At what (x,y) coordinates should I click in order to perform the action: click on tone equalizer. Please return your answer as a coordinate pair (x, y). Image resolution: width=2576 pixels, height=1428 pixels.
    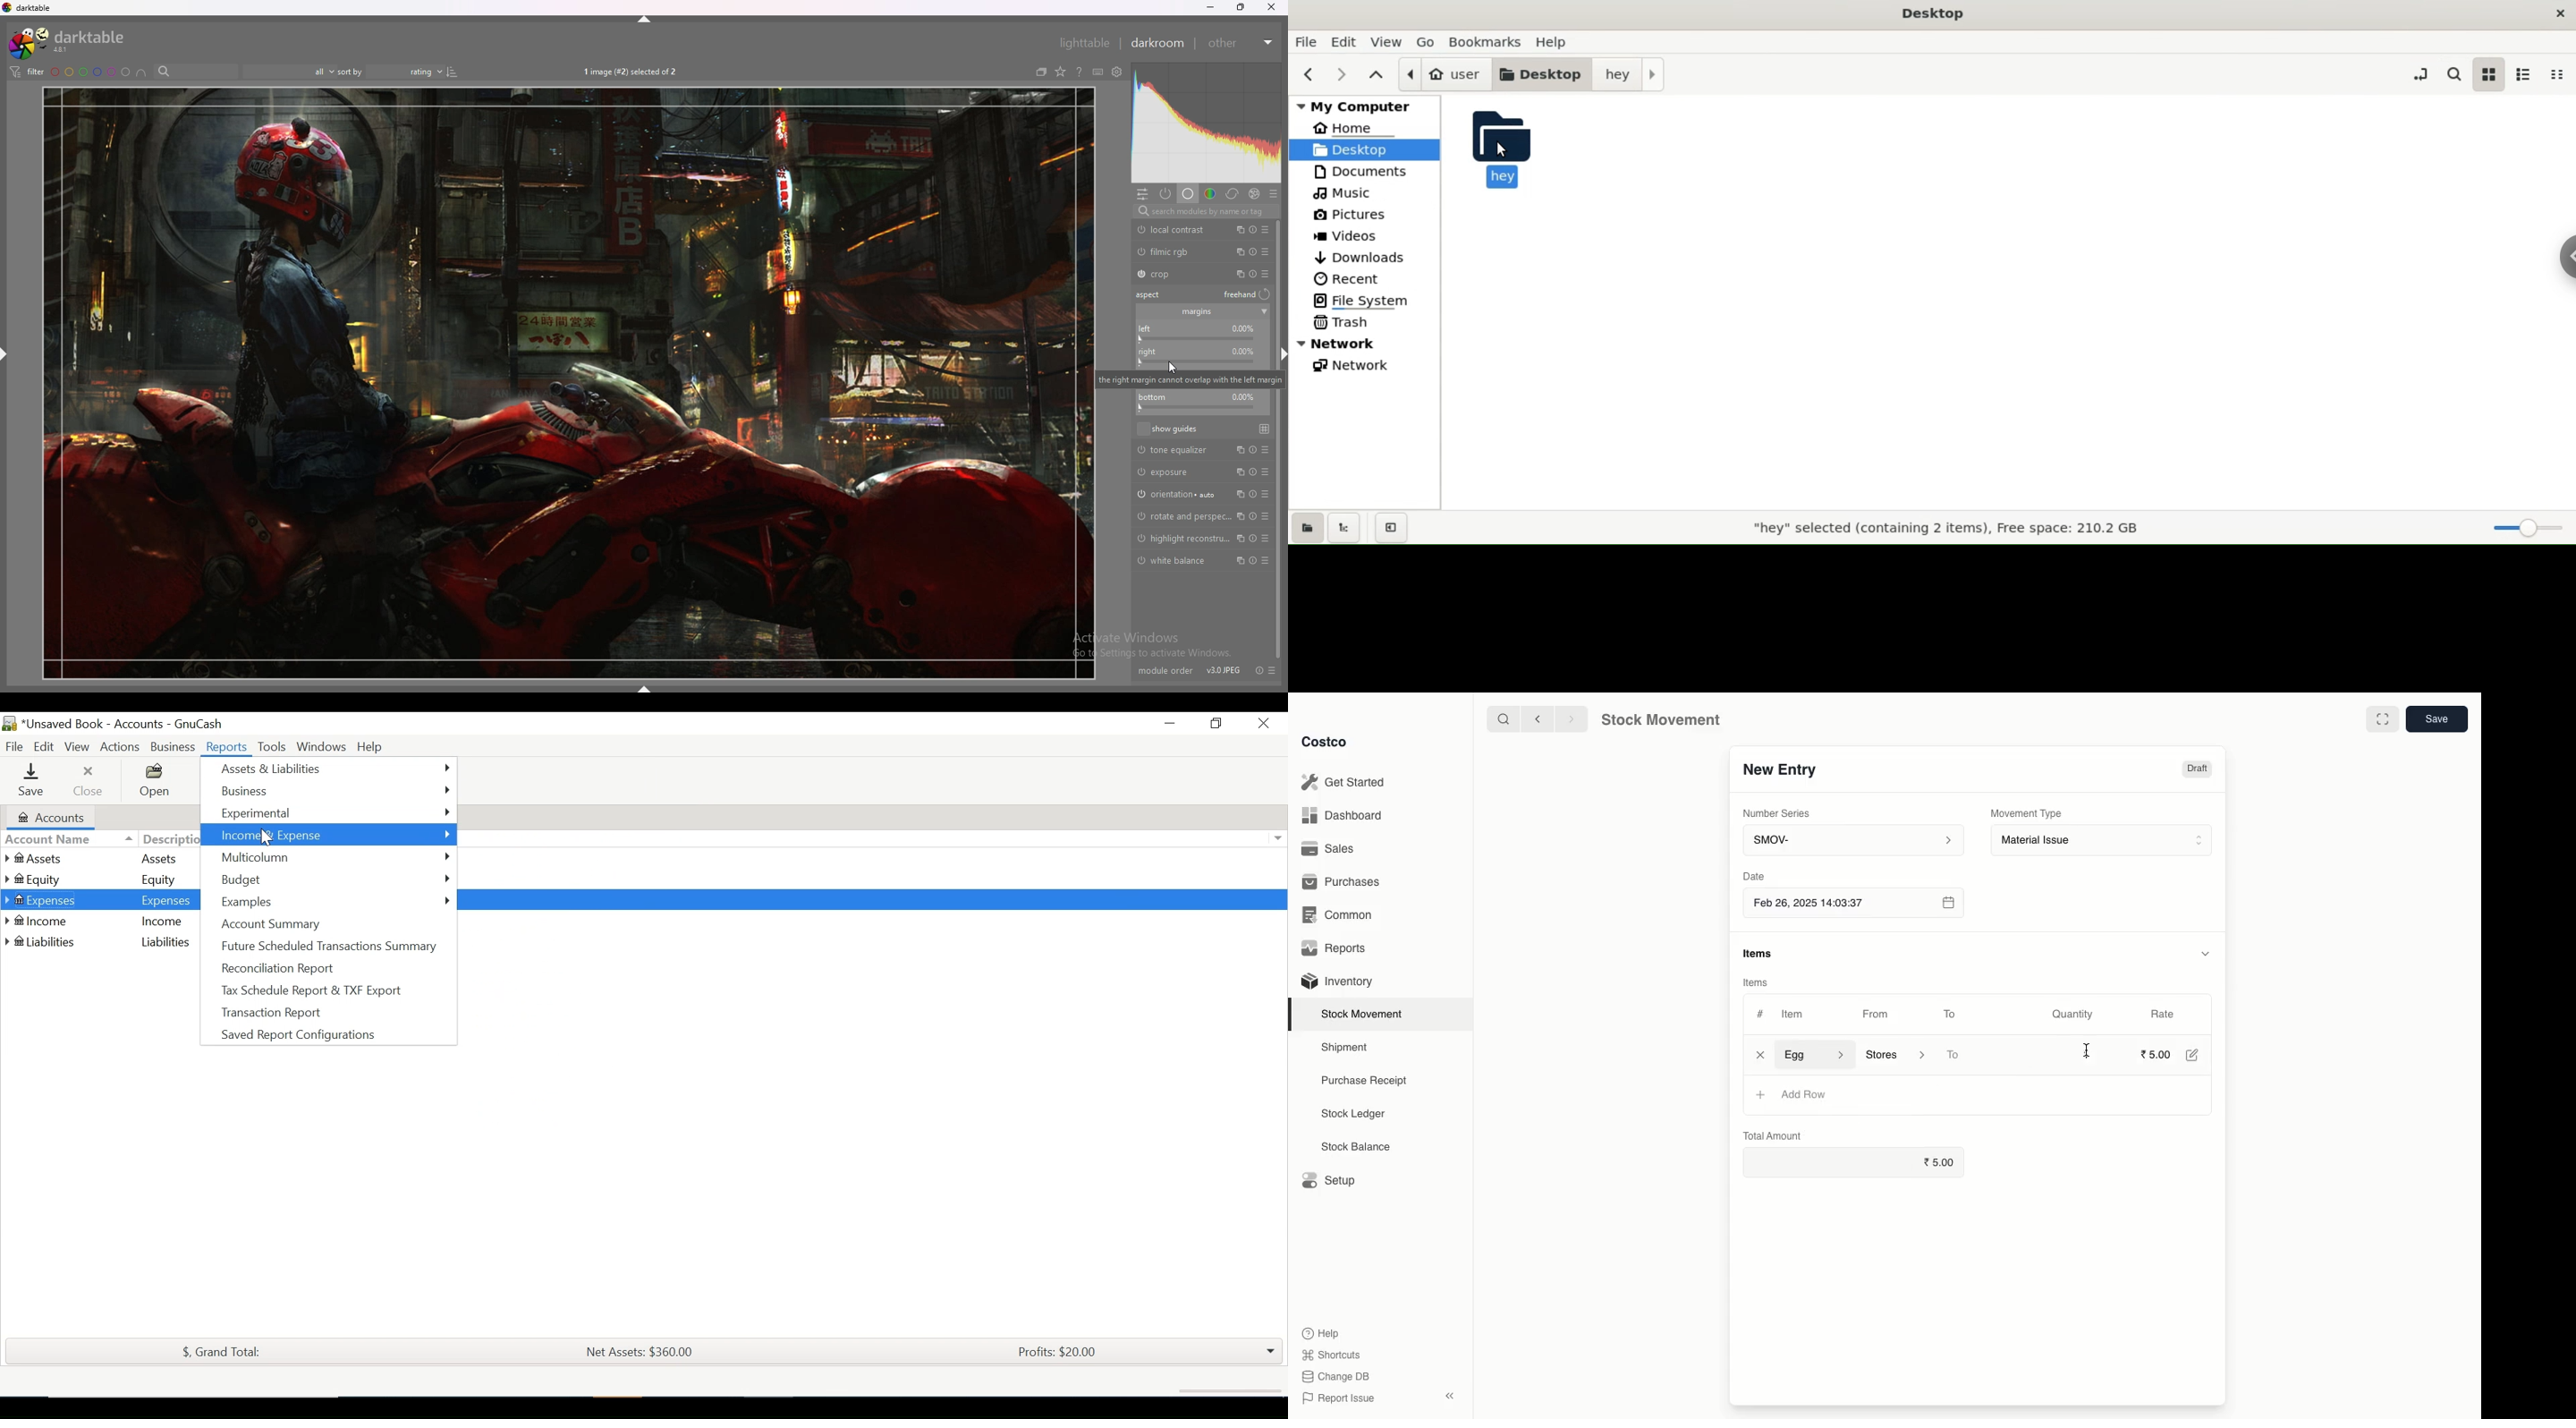
    Looking at the image, I should click on (1177, 450).